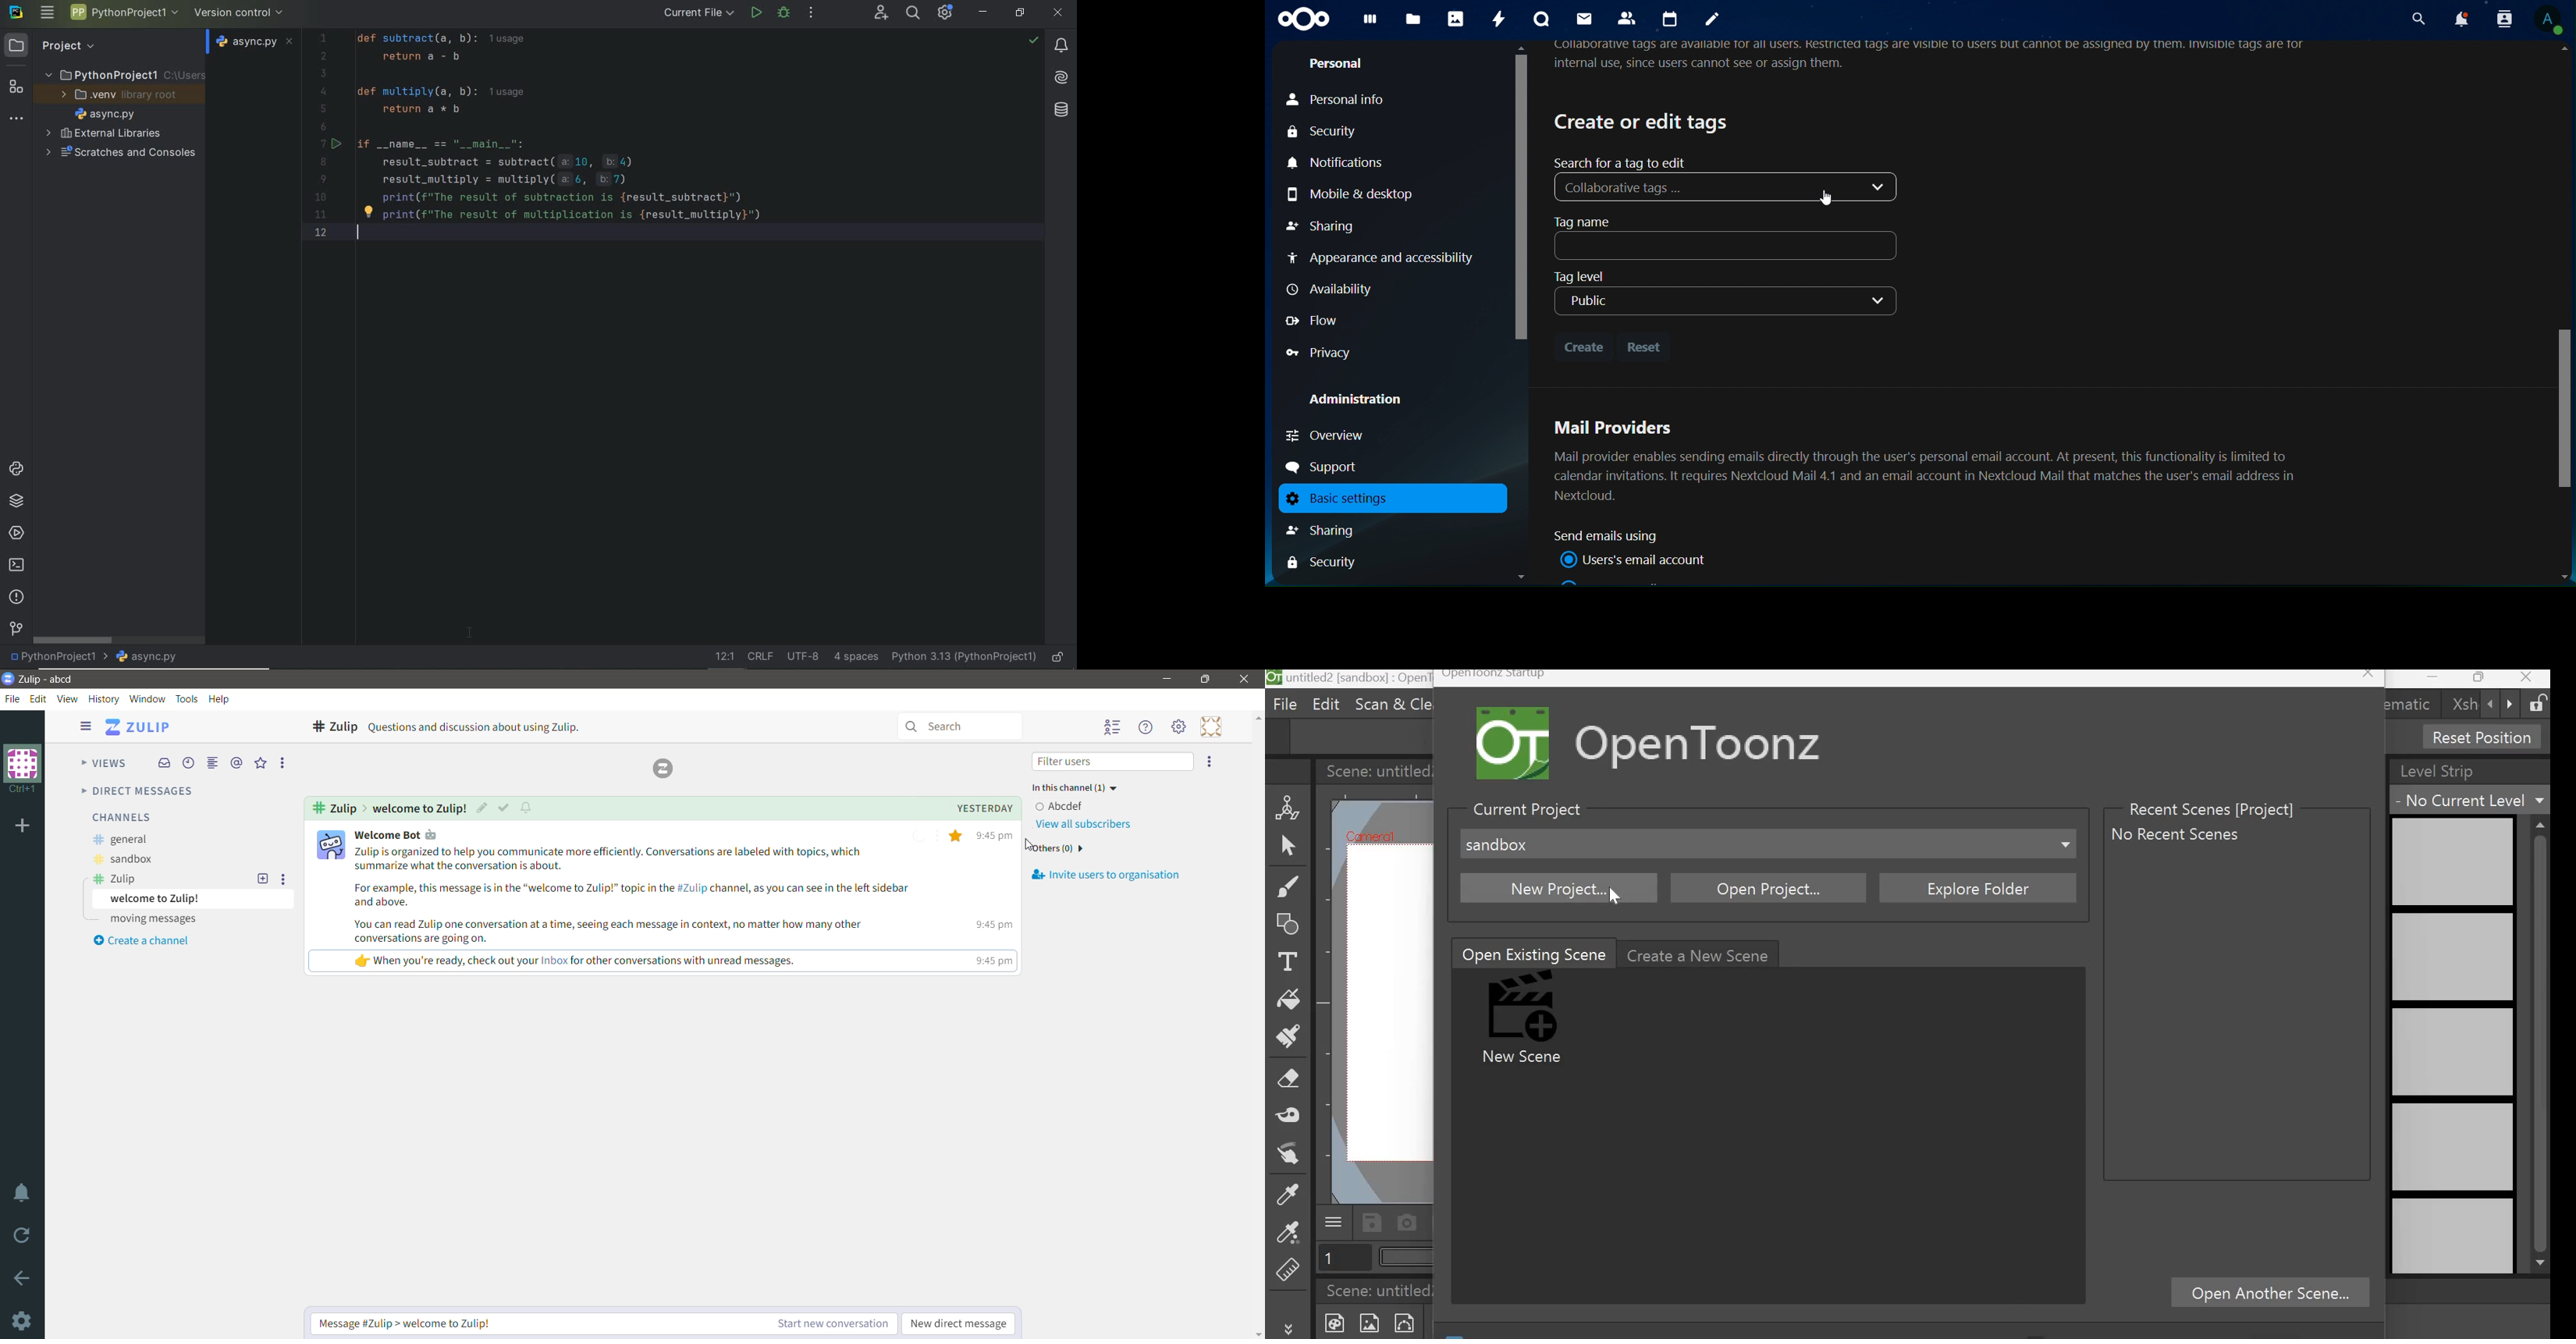 This screenshot has height=1344, width=2576. What do you see at coordinates (118, 840) in the screenshot?
I see `general` at bounding box center [118, 840].